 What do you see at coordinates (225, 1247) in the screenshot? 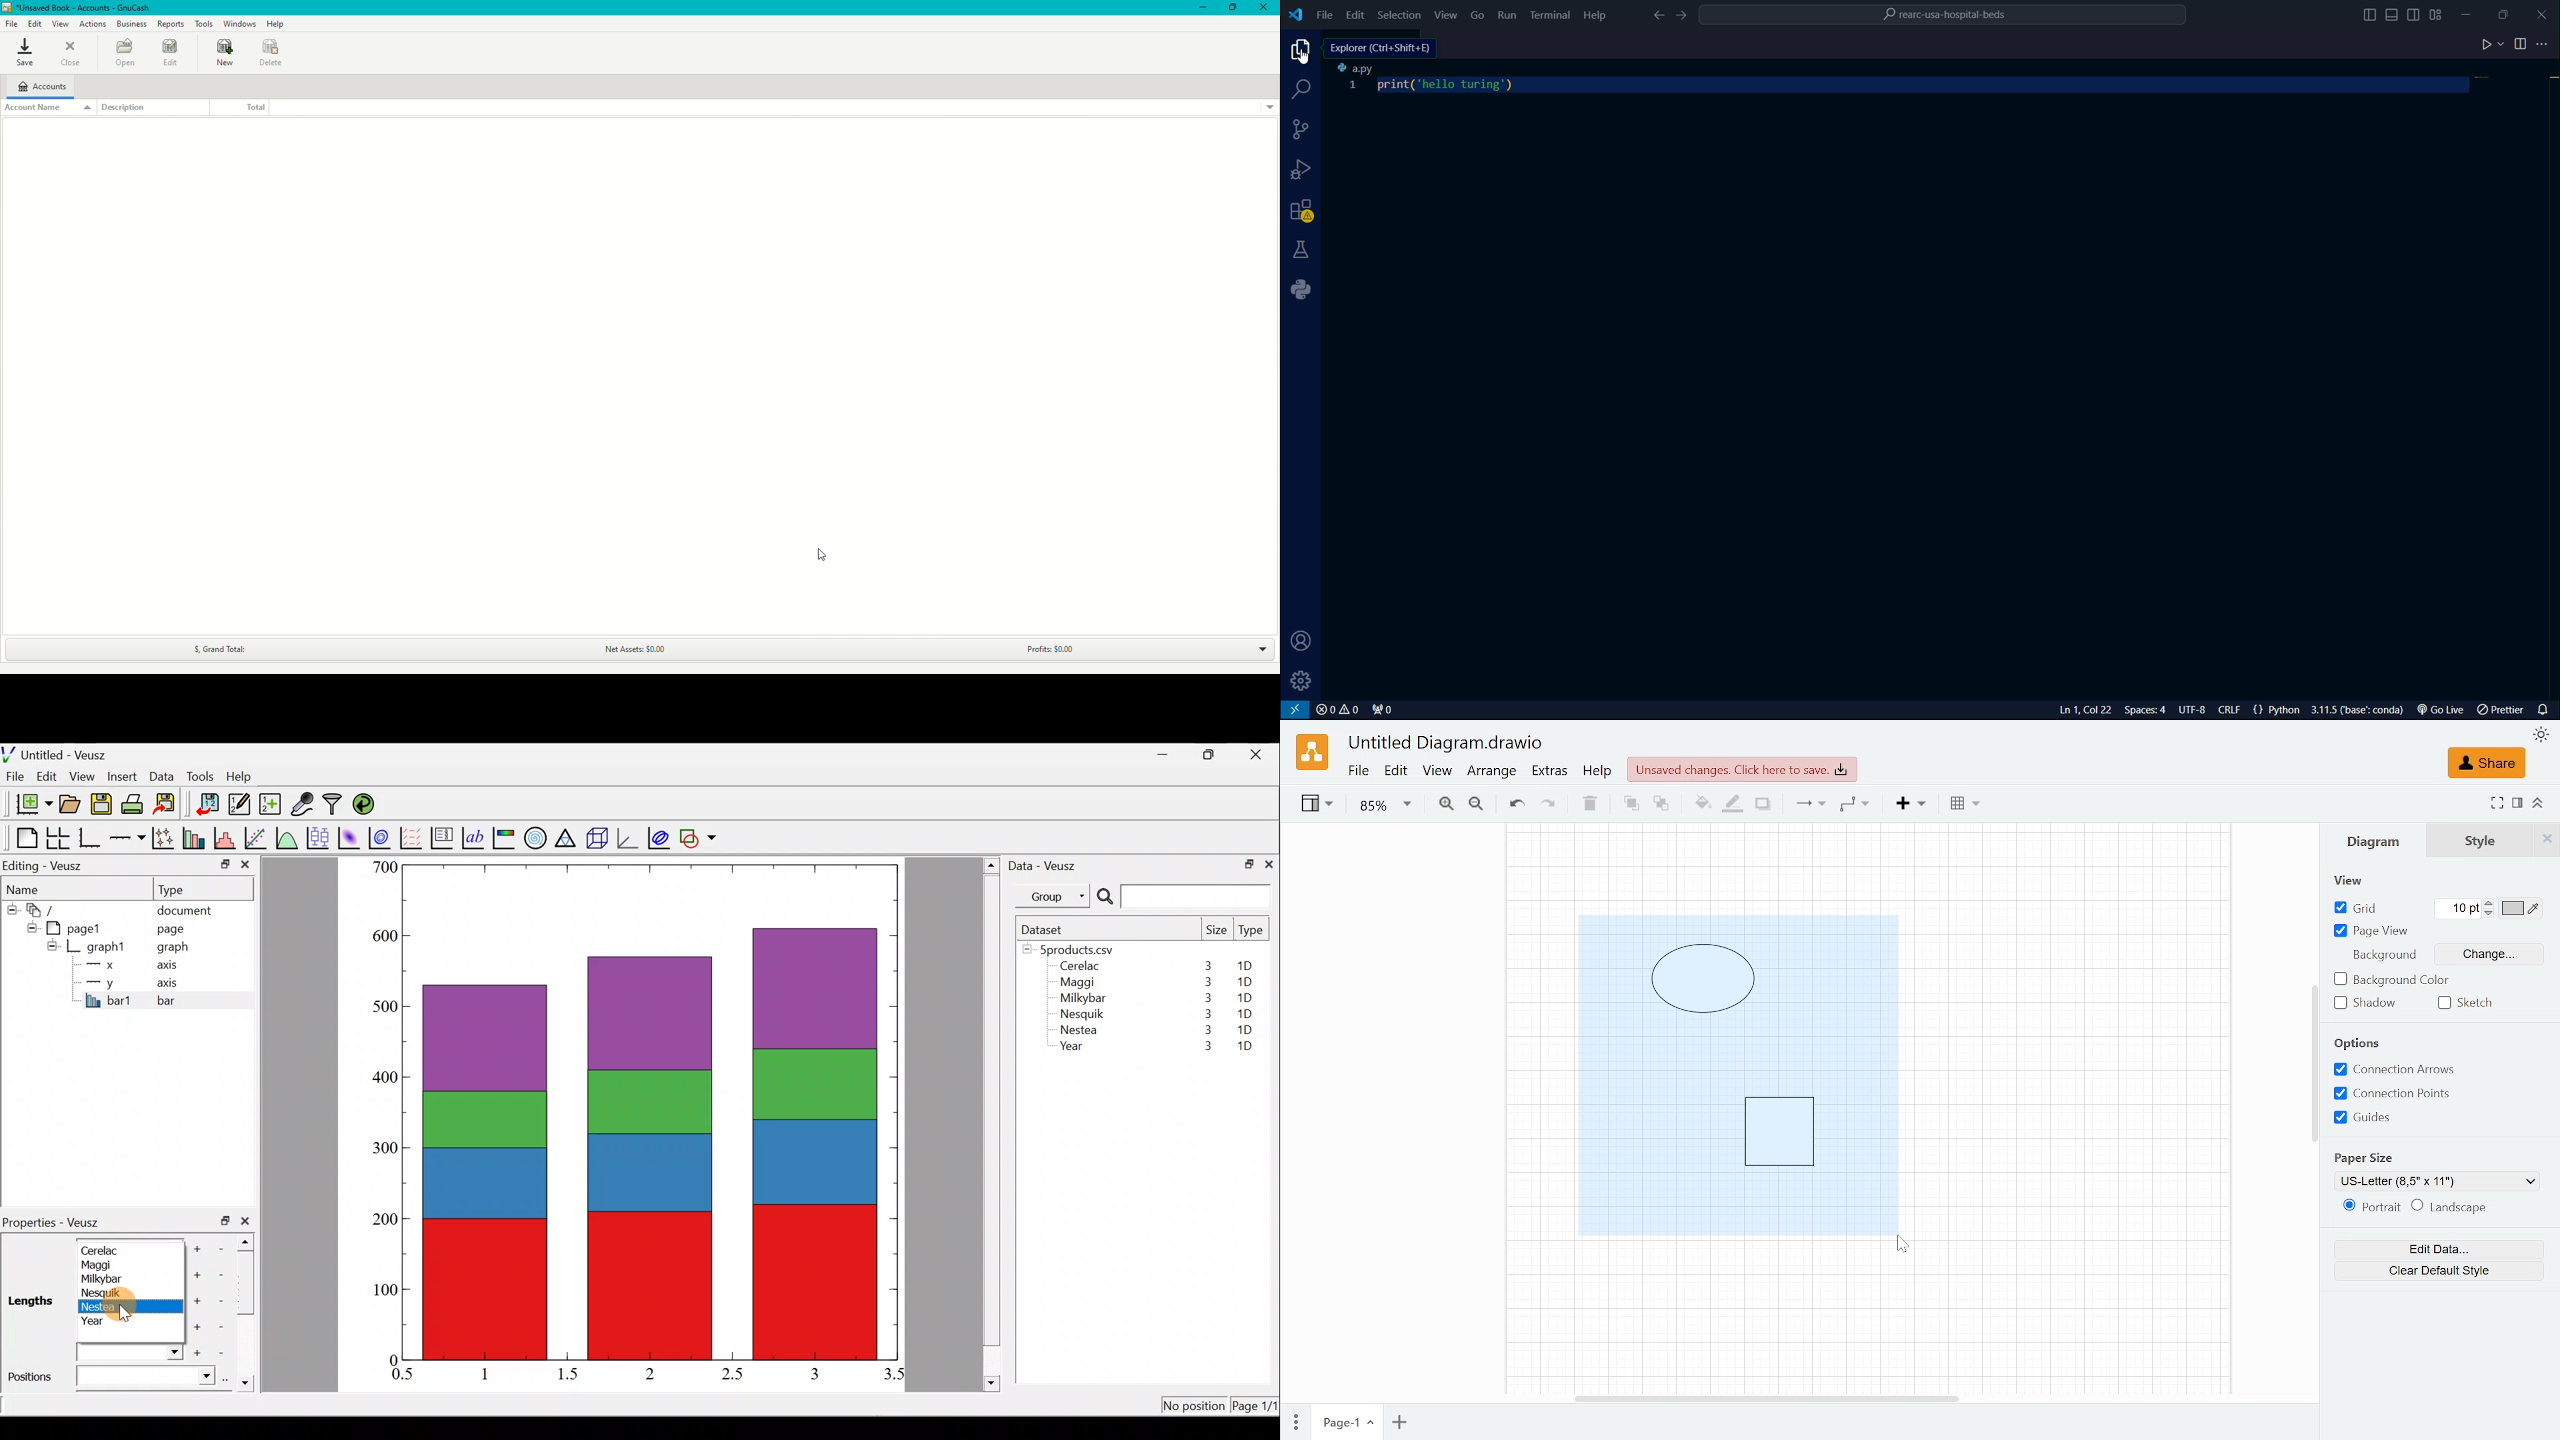
I see `Remove item` at bounding box center [225, 1247].